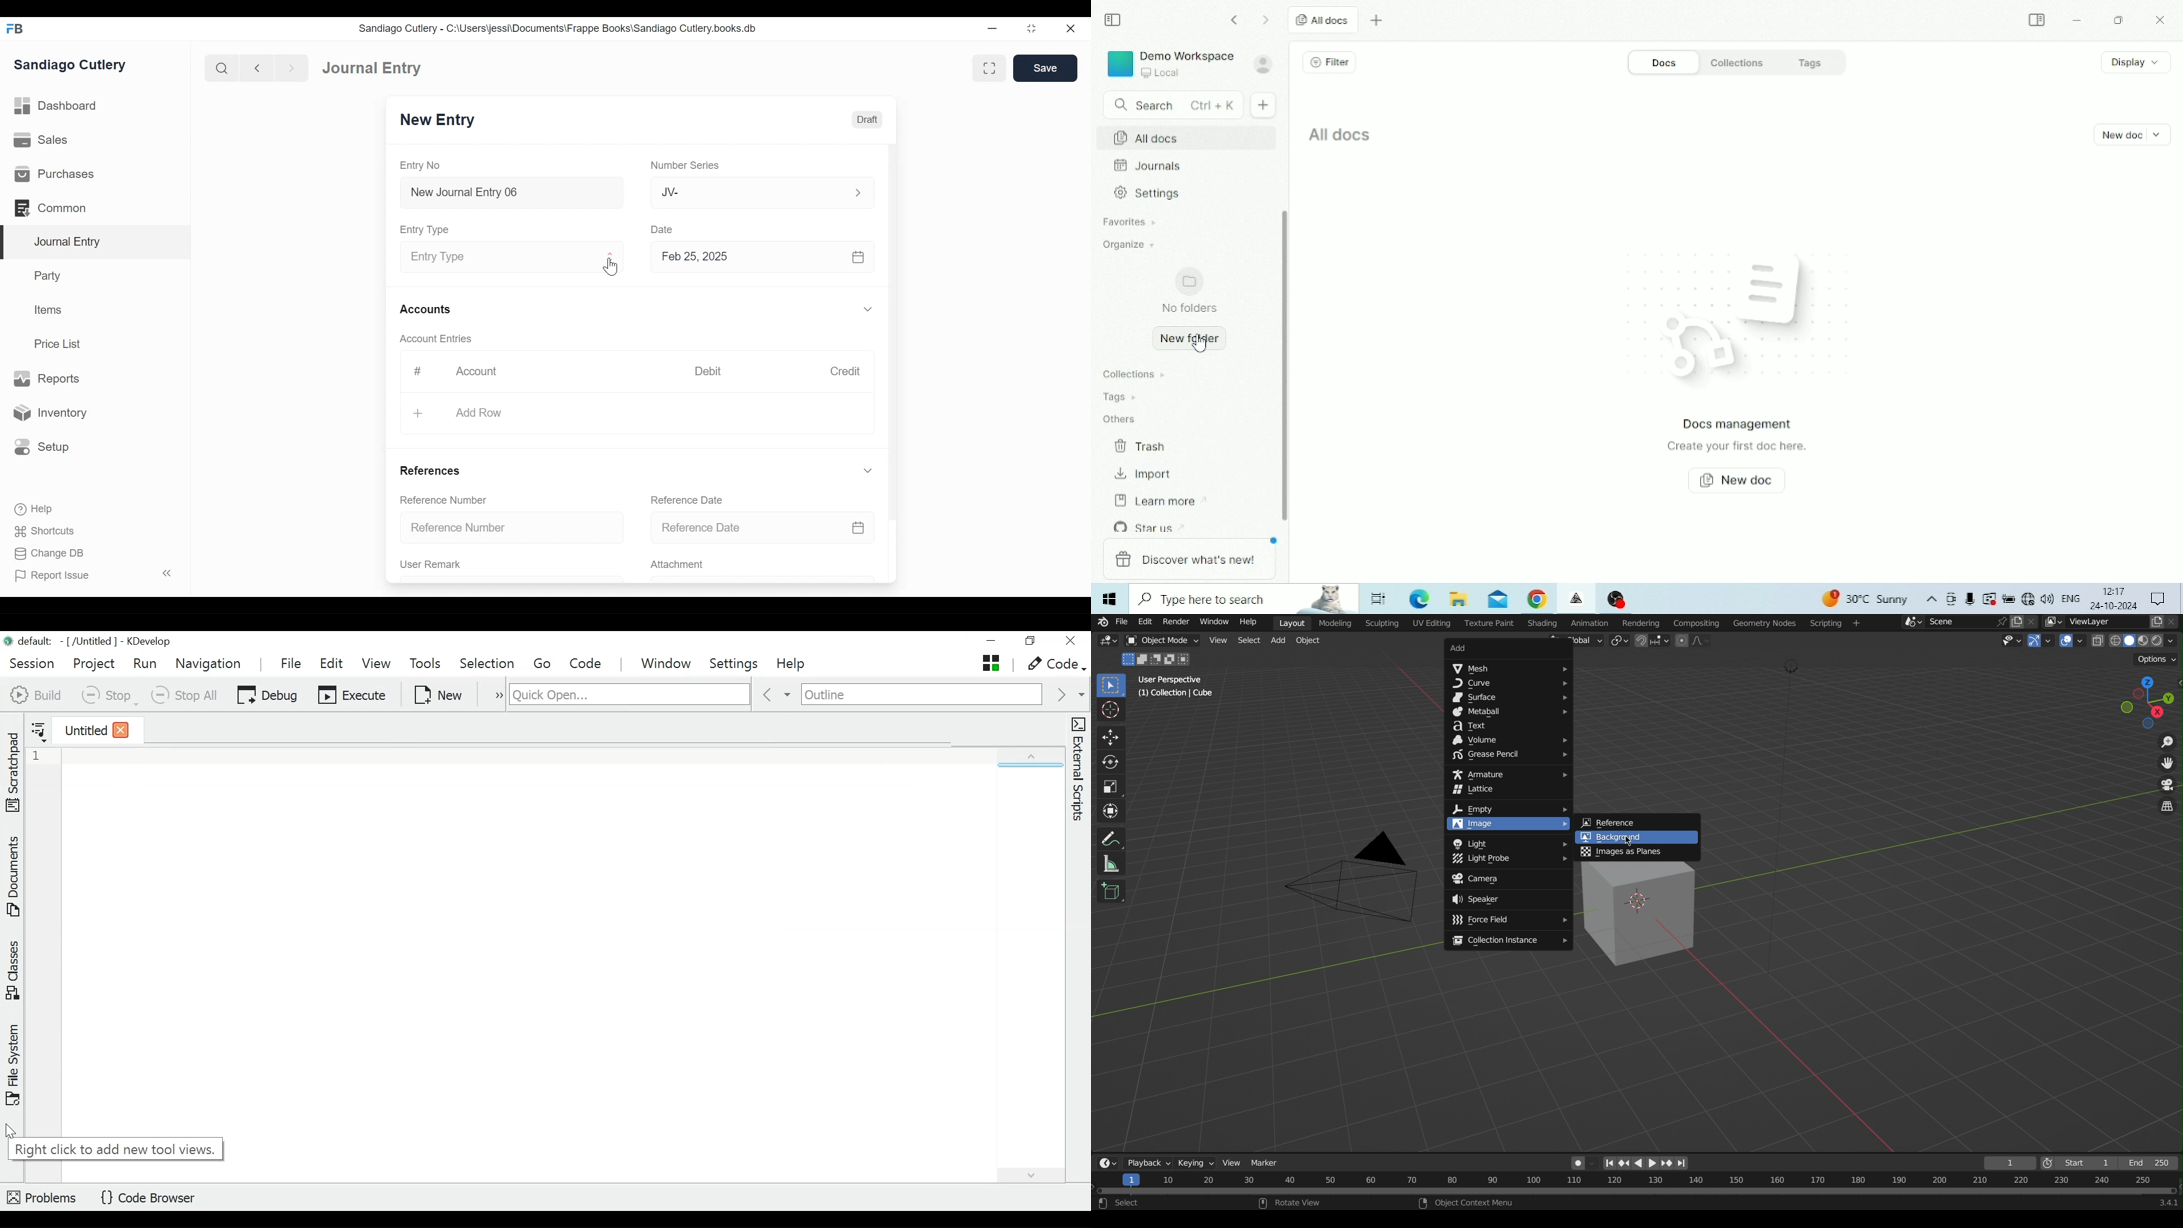  Describe the element at coordinates (1122, 396) in the screenshot. I see `Tags` at that location.